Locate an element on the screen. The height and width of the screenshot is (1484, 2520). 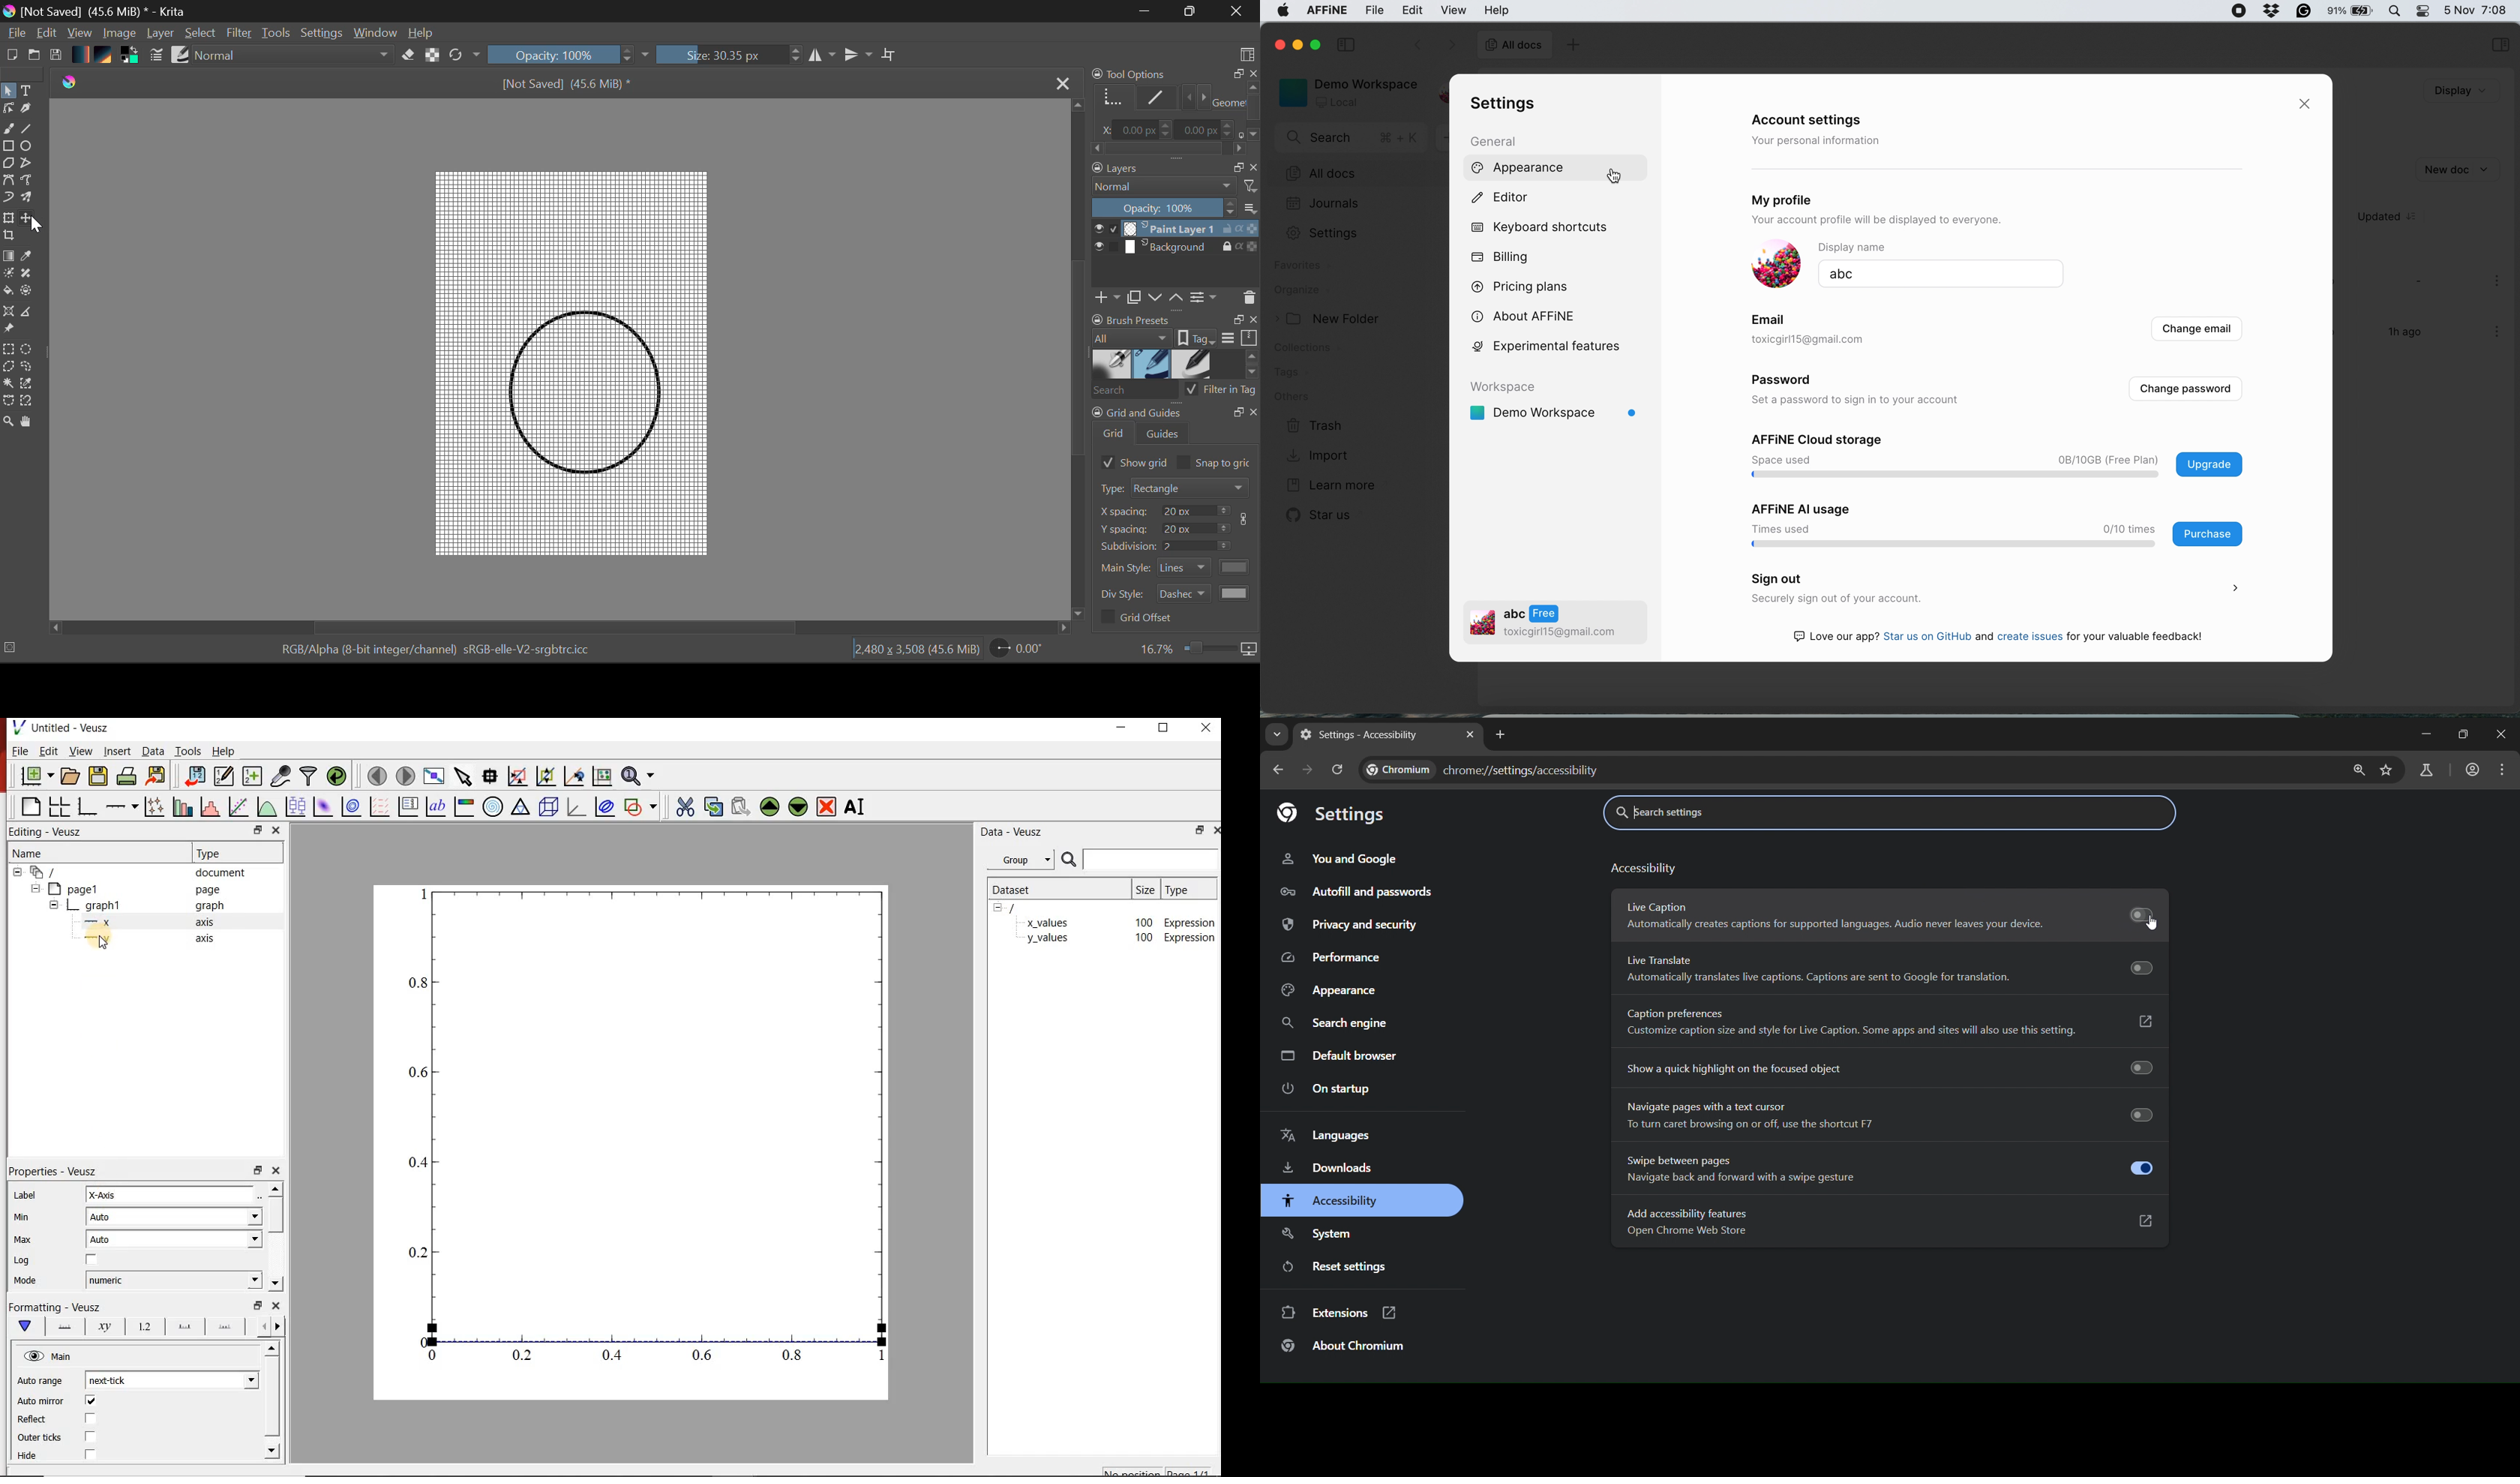
languages is located at coordinates (1326, 1137).